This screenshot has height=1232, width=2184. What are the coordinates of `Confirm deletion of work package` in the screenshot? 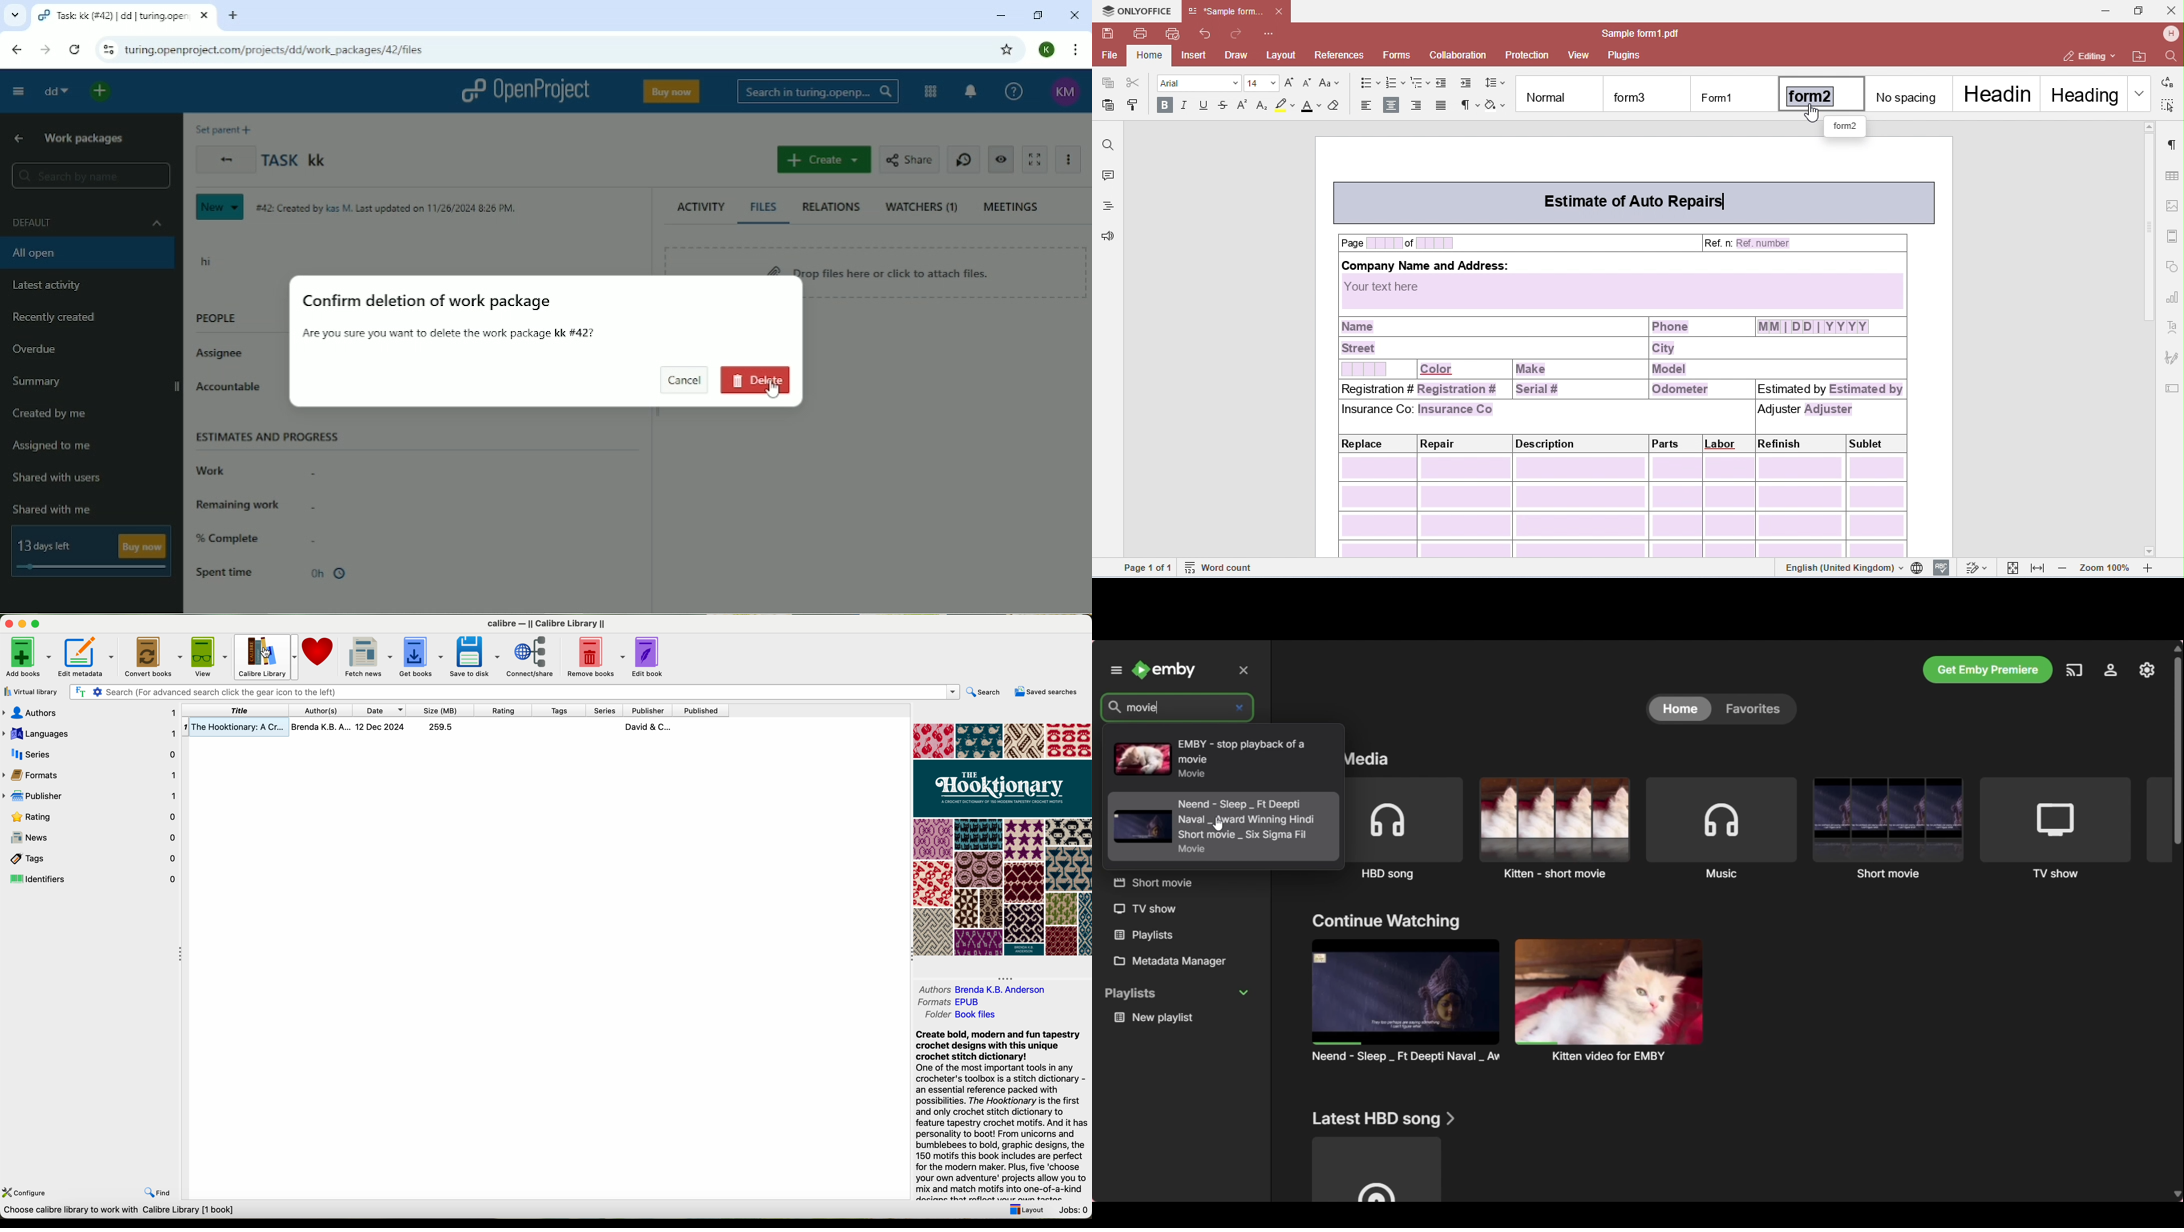 It's located at (426, 303).